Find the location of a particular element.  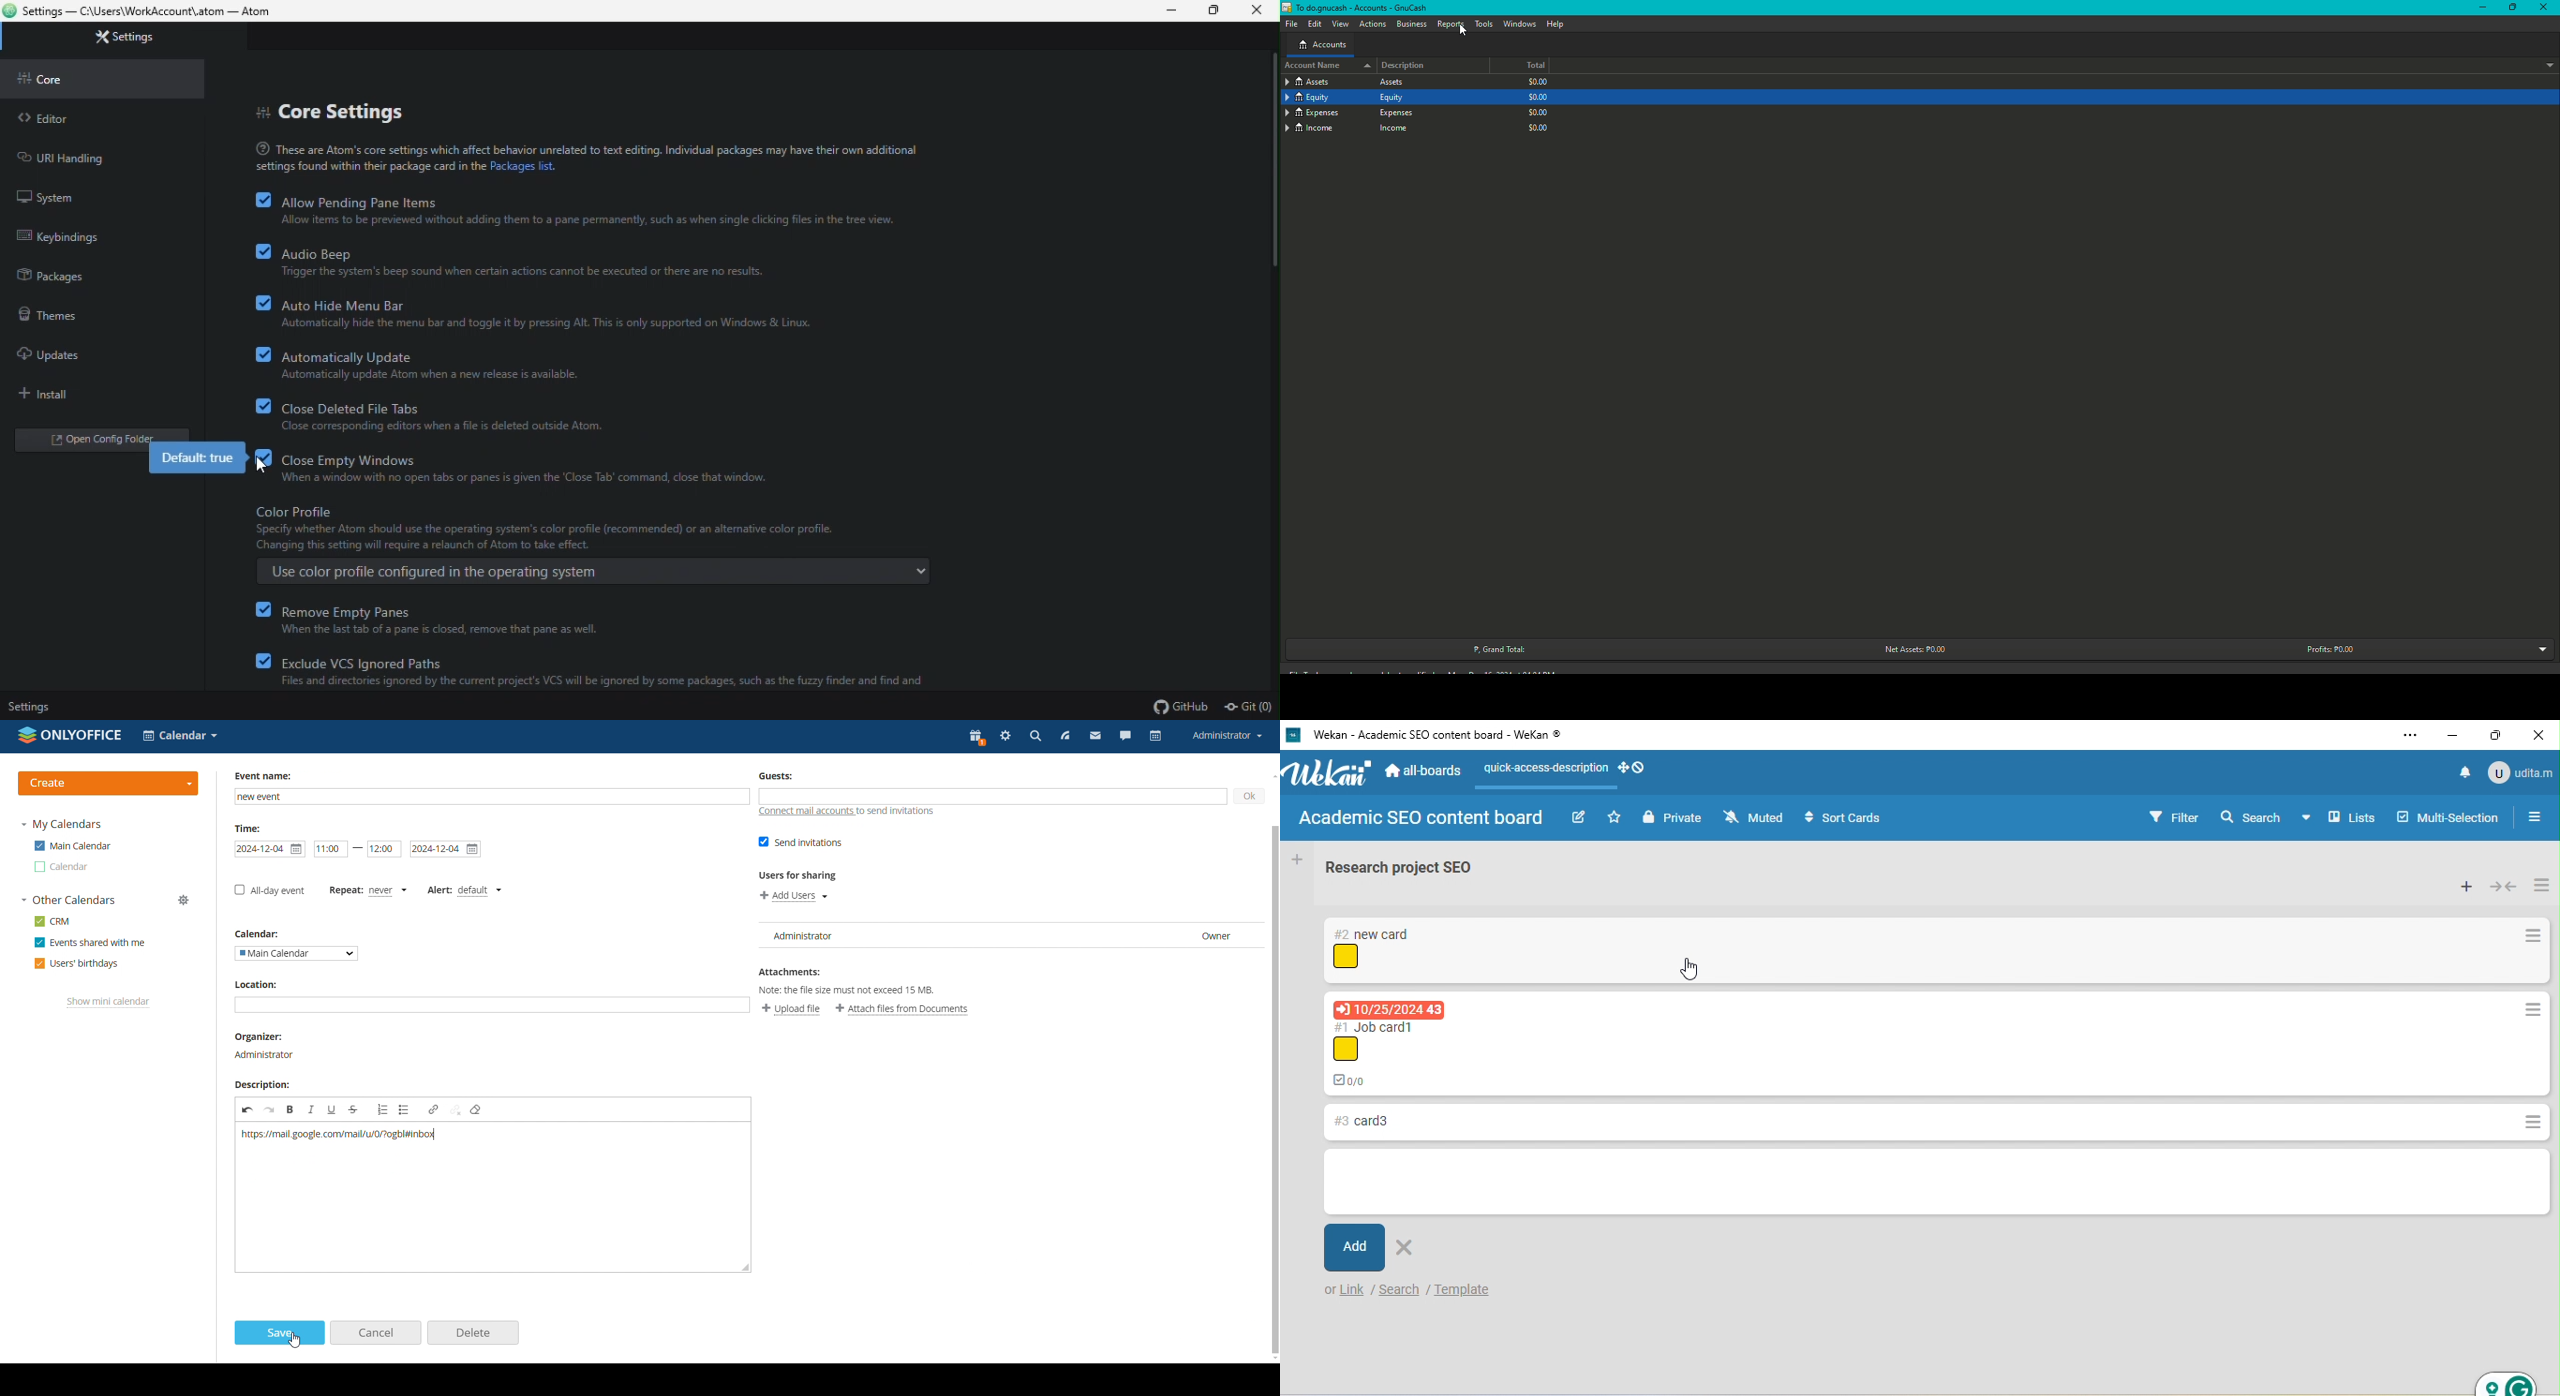

card actions is located at coordinates (2531, 1011).